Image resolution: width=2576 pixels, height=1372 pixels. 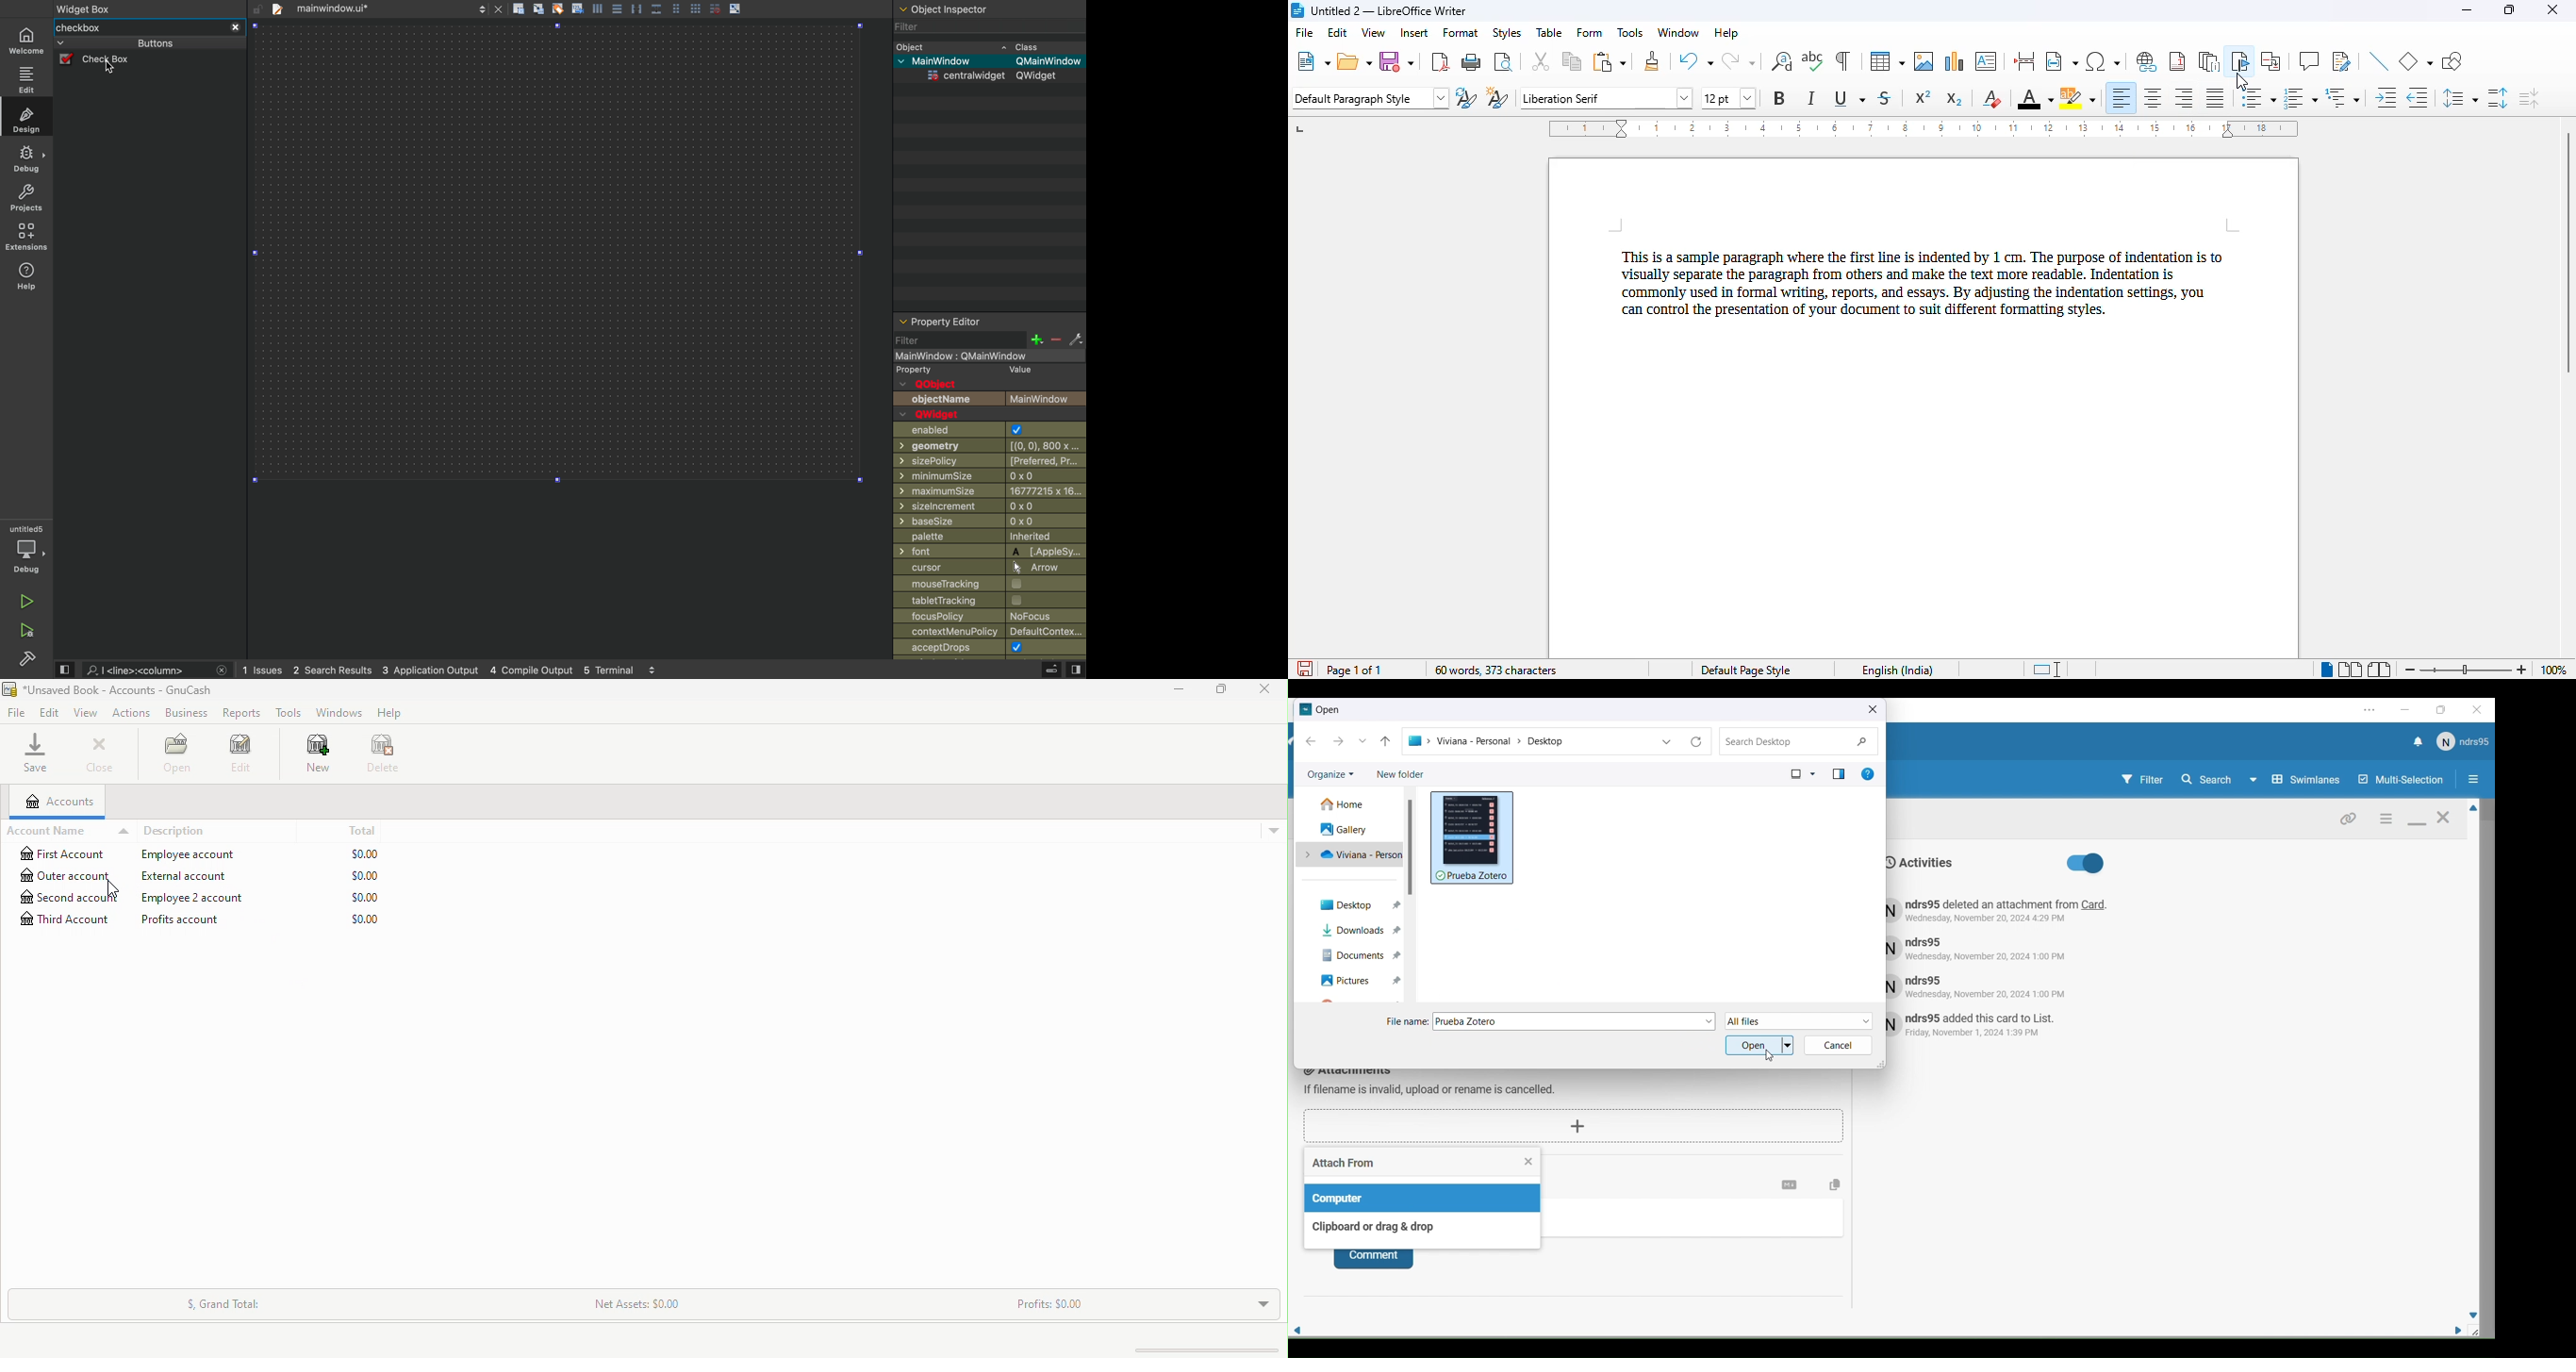 What do you see at coordinates (1886, 98) in the screenshot?
I see `strikethrough` at bounding box center [1886, 98].